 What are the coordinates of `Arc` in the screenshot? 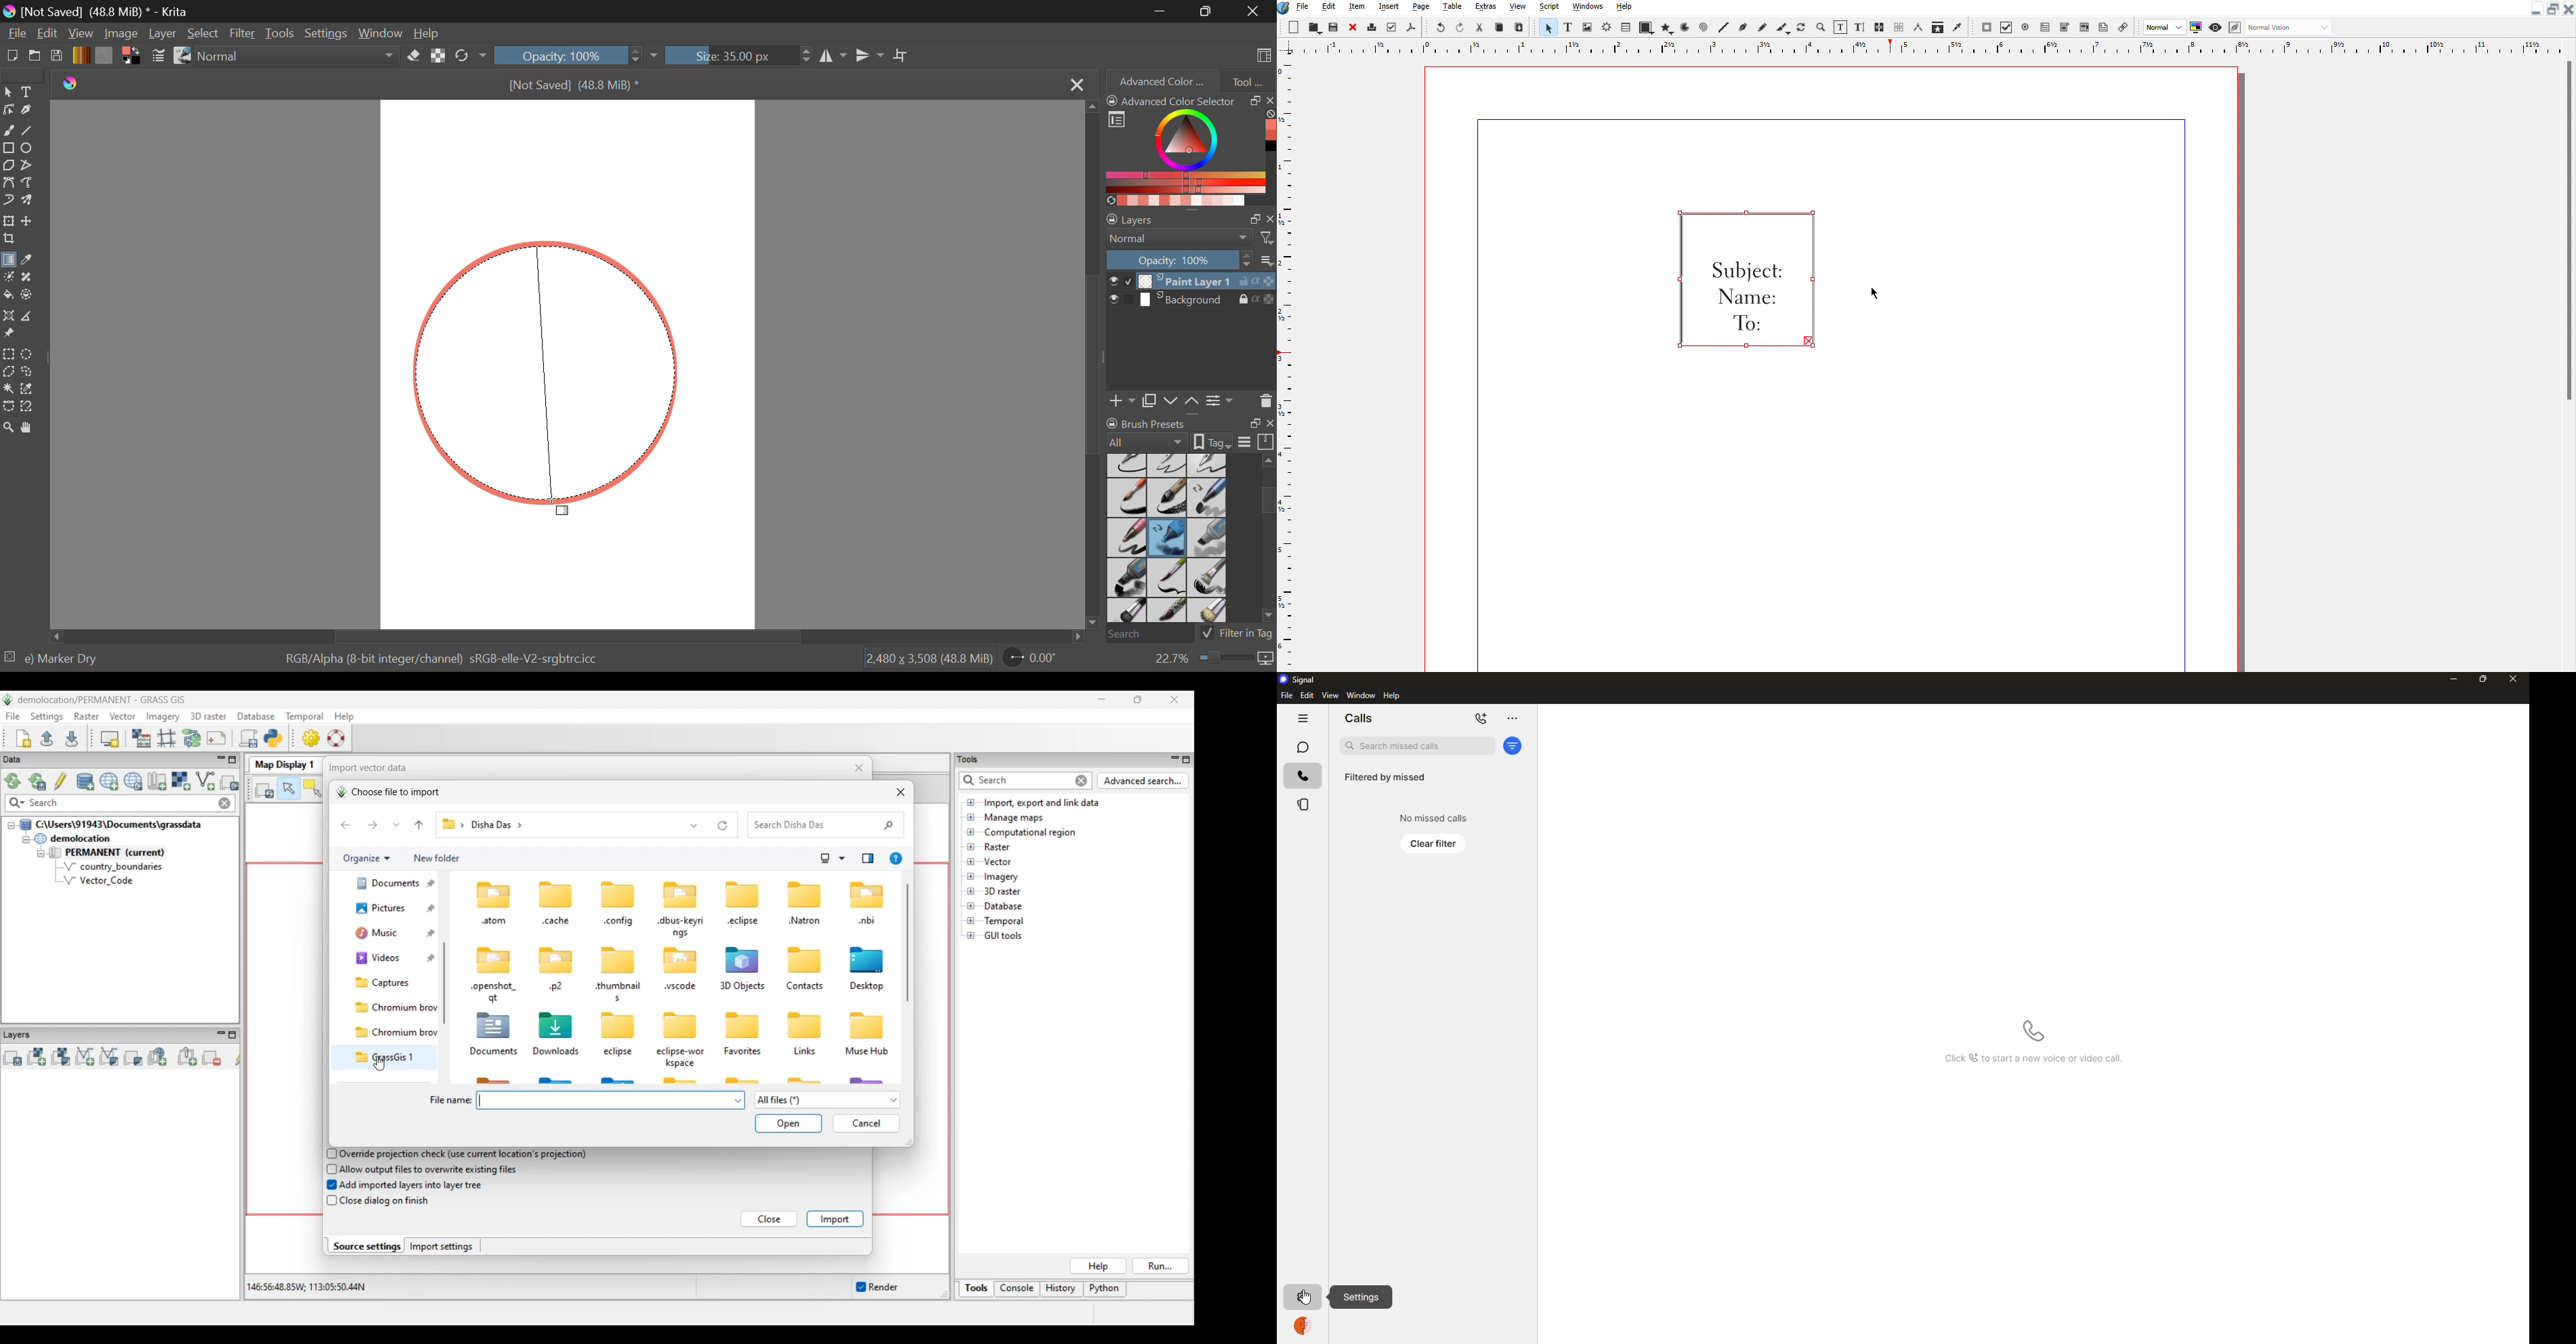 It's located at (1685, 27).